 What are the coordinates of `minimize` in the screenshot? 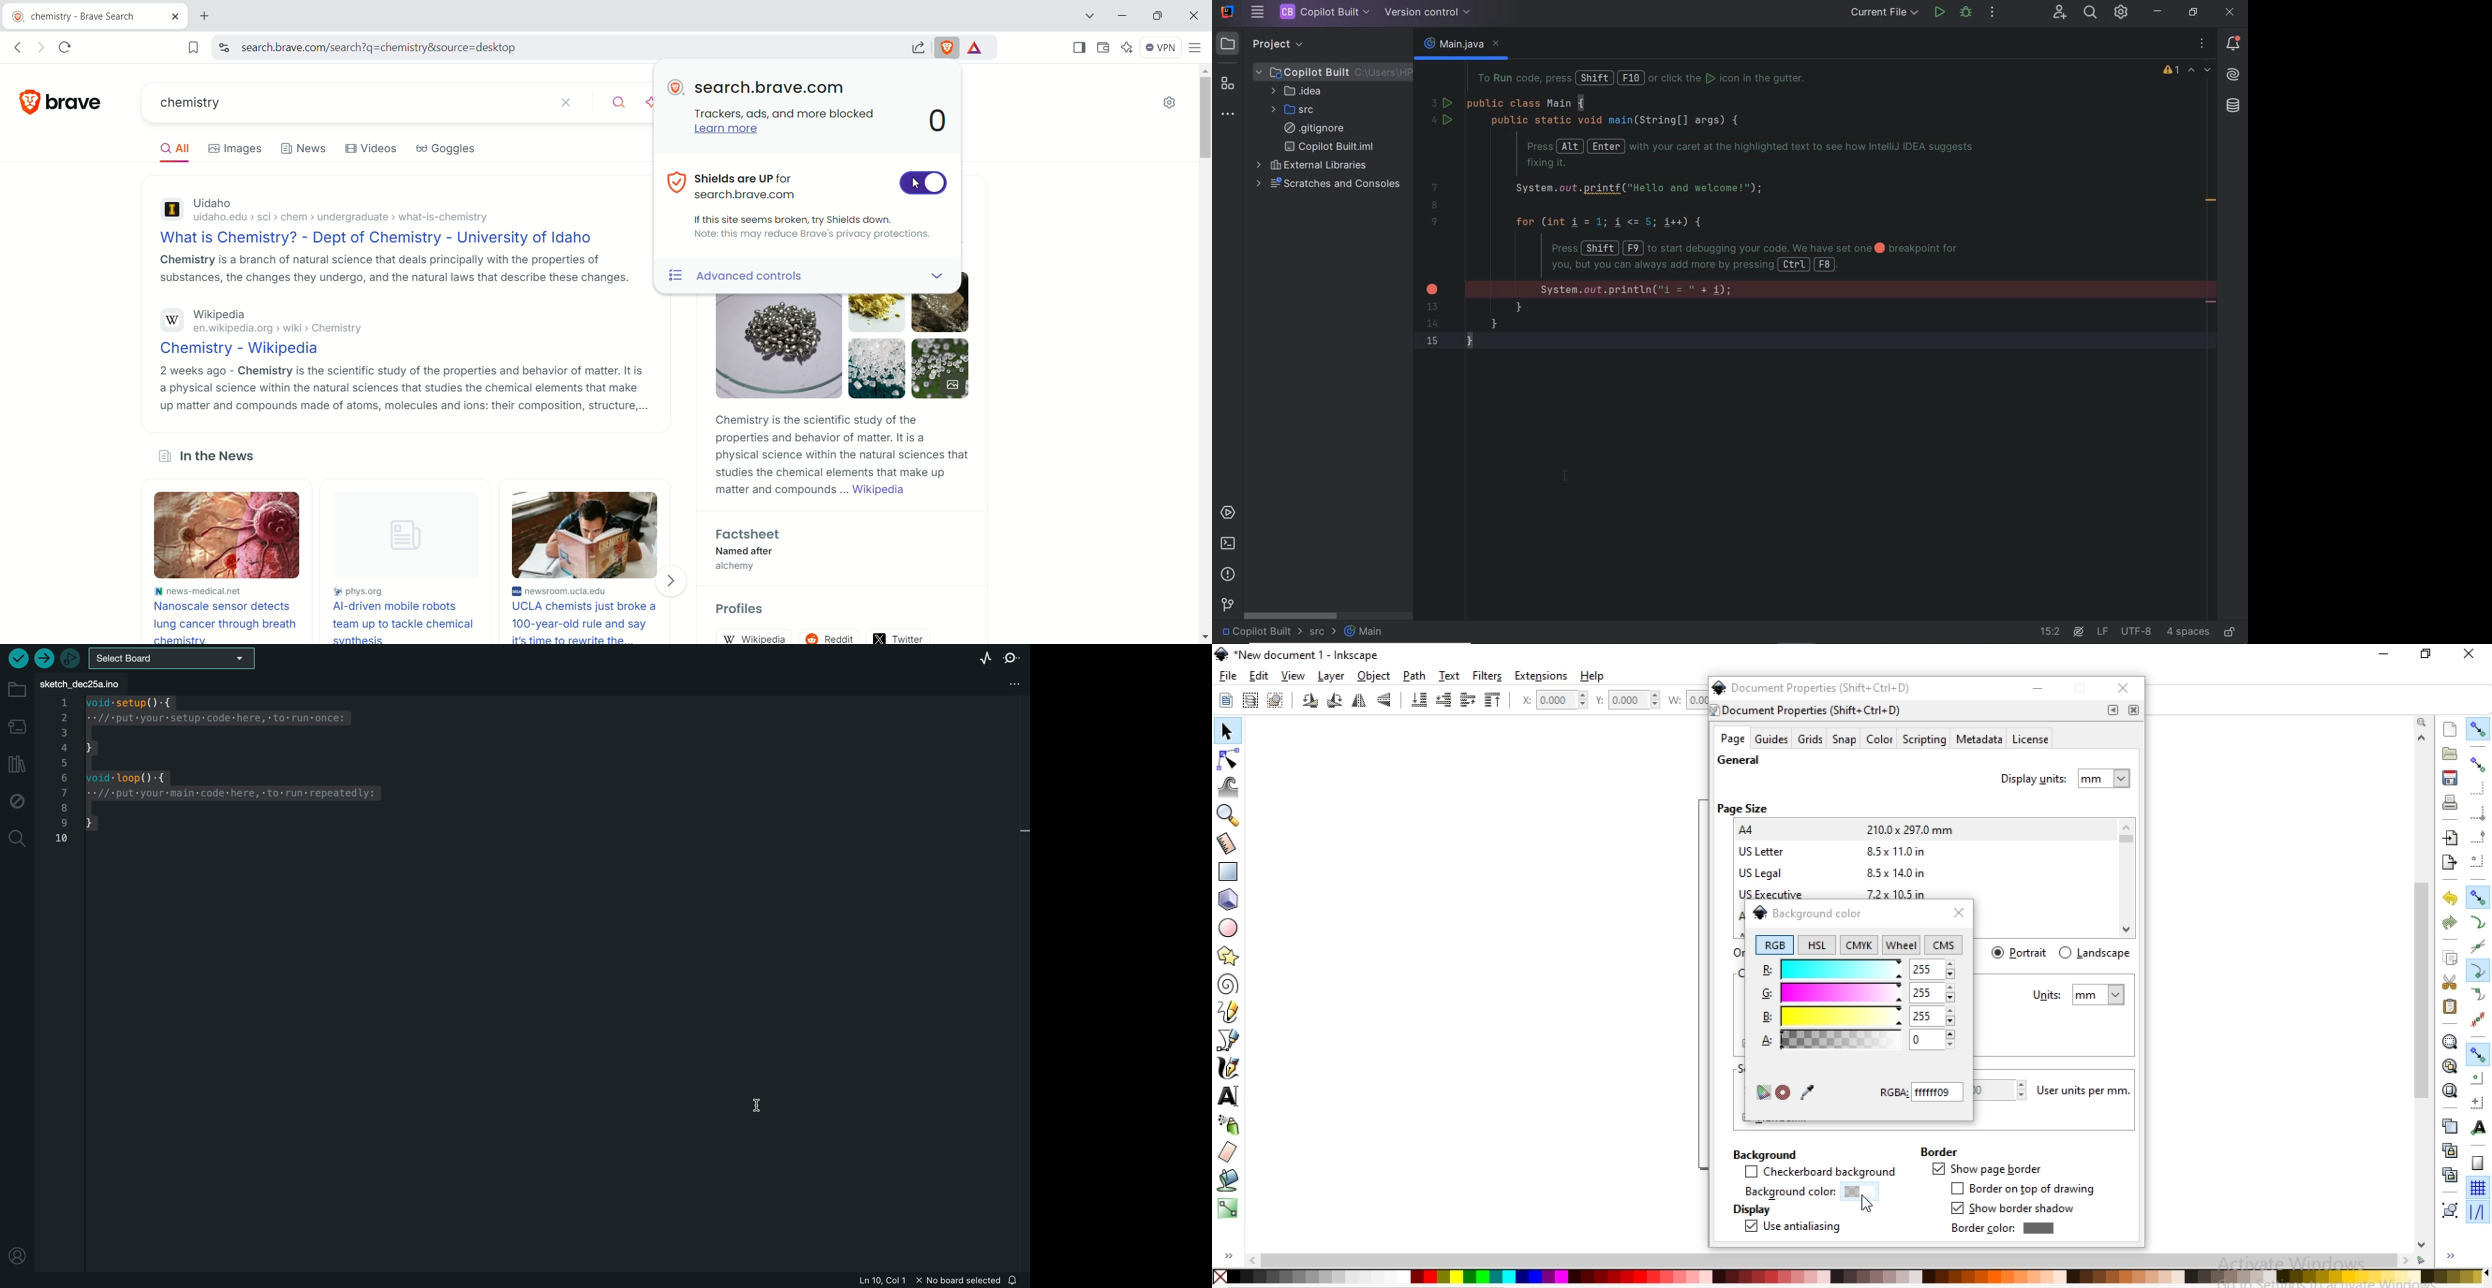 It's located at (2038, 688).